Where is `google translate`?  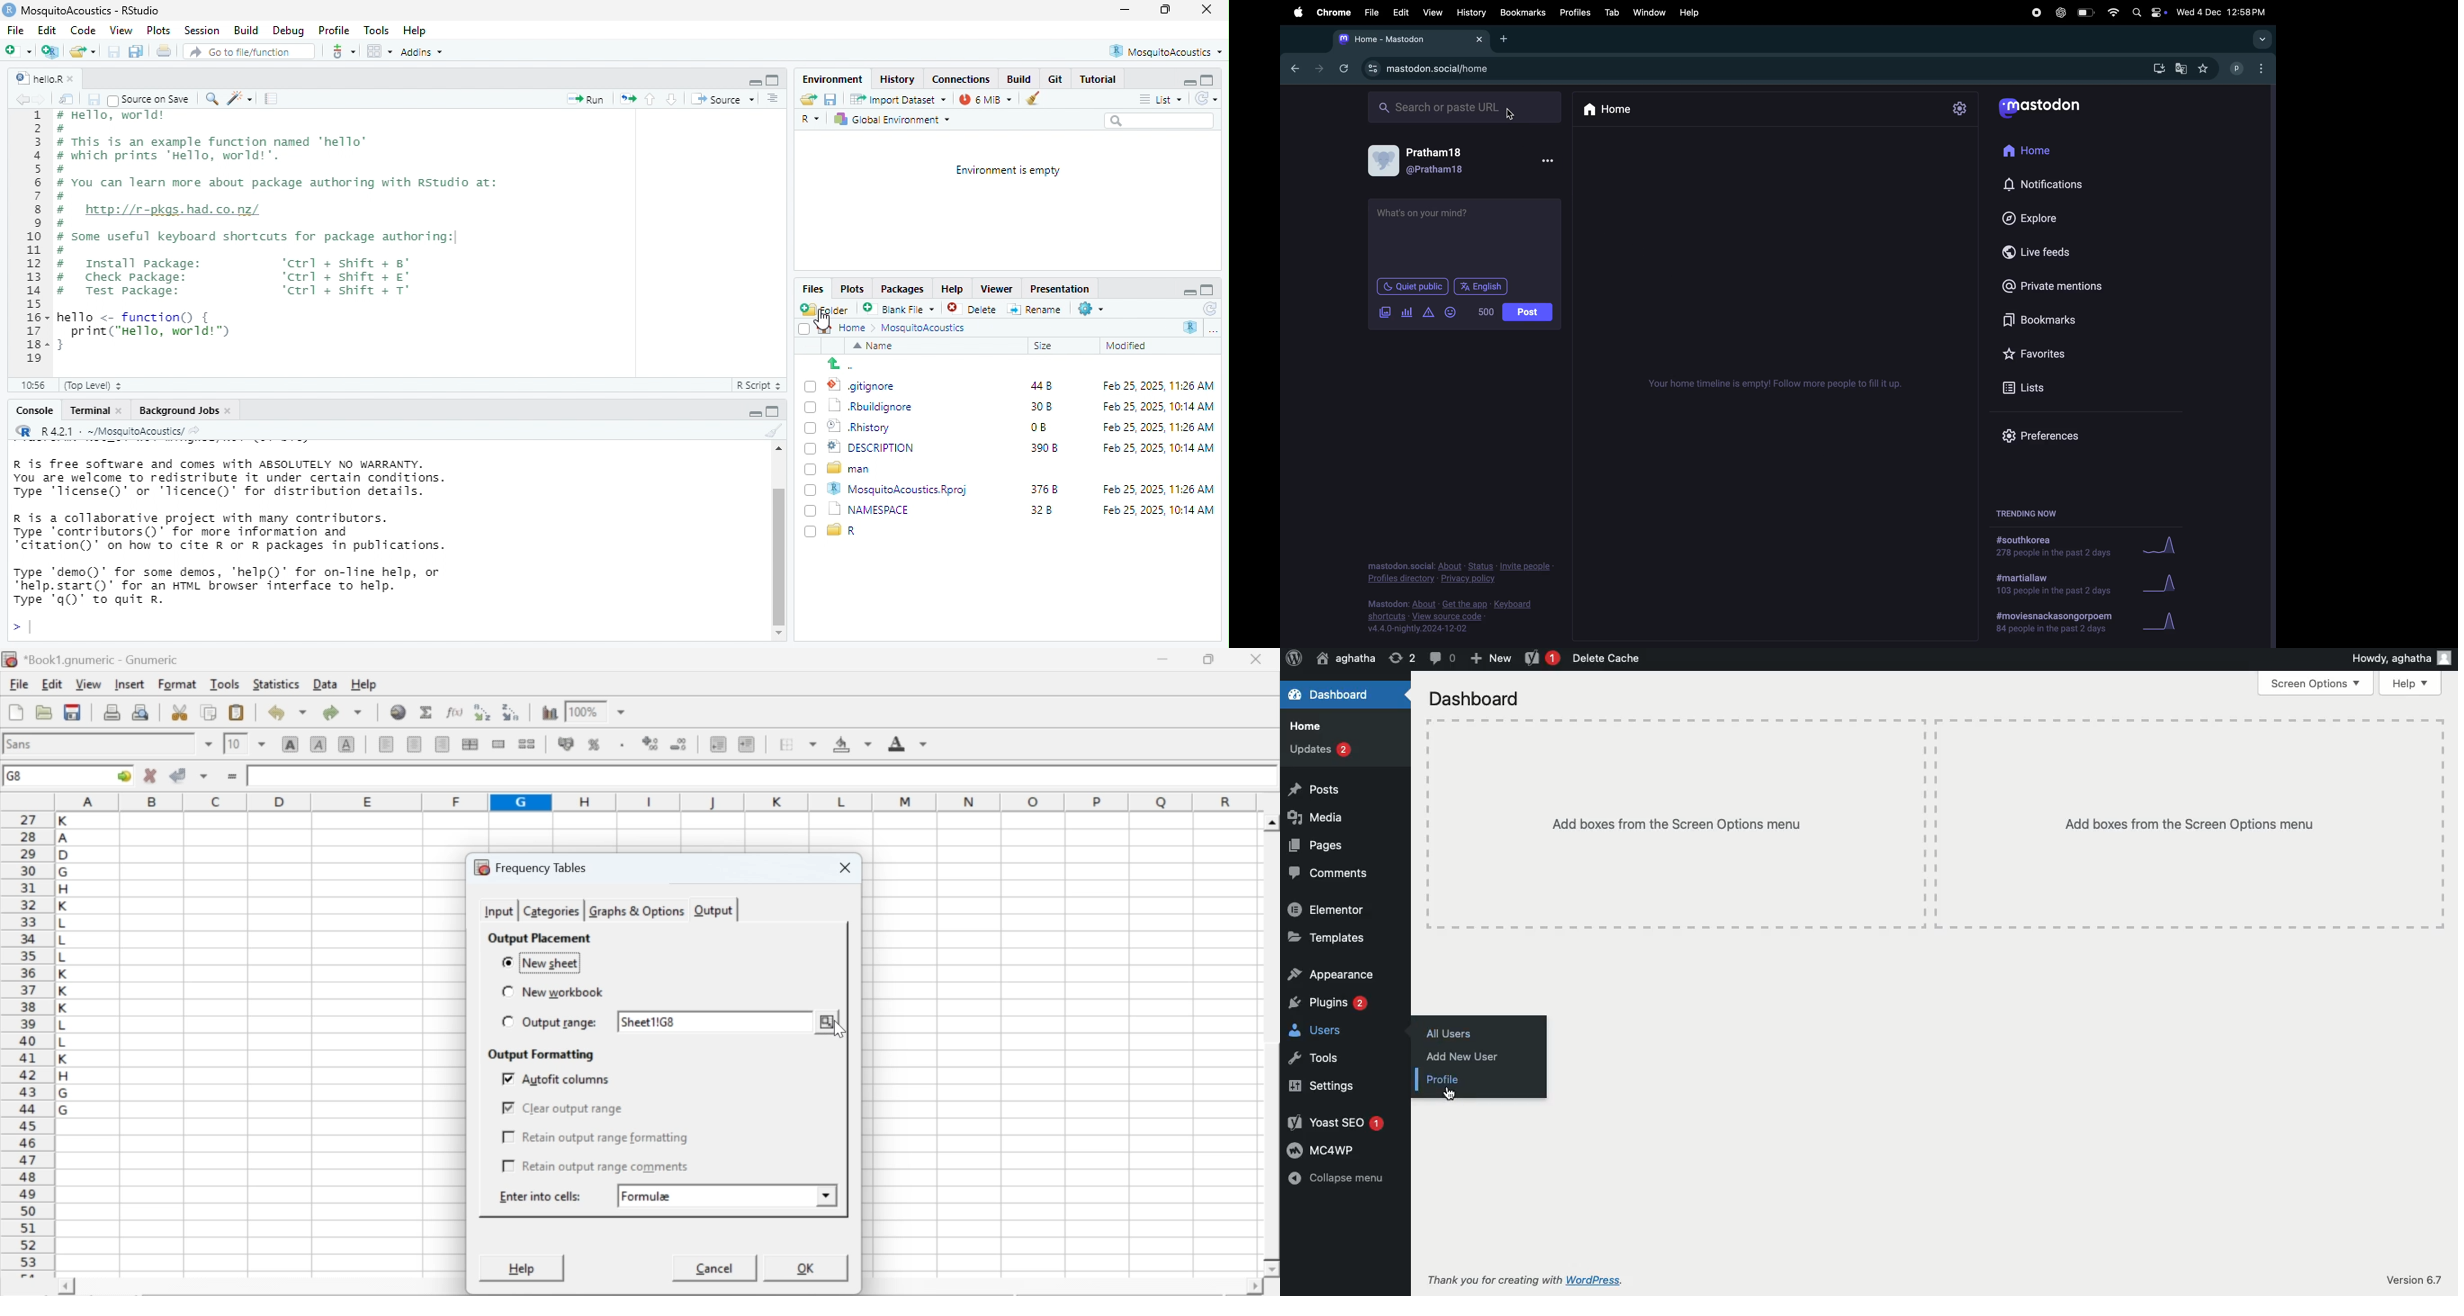
google translate is located at coordinates (2183, 67).